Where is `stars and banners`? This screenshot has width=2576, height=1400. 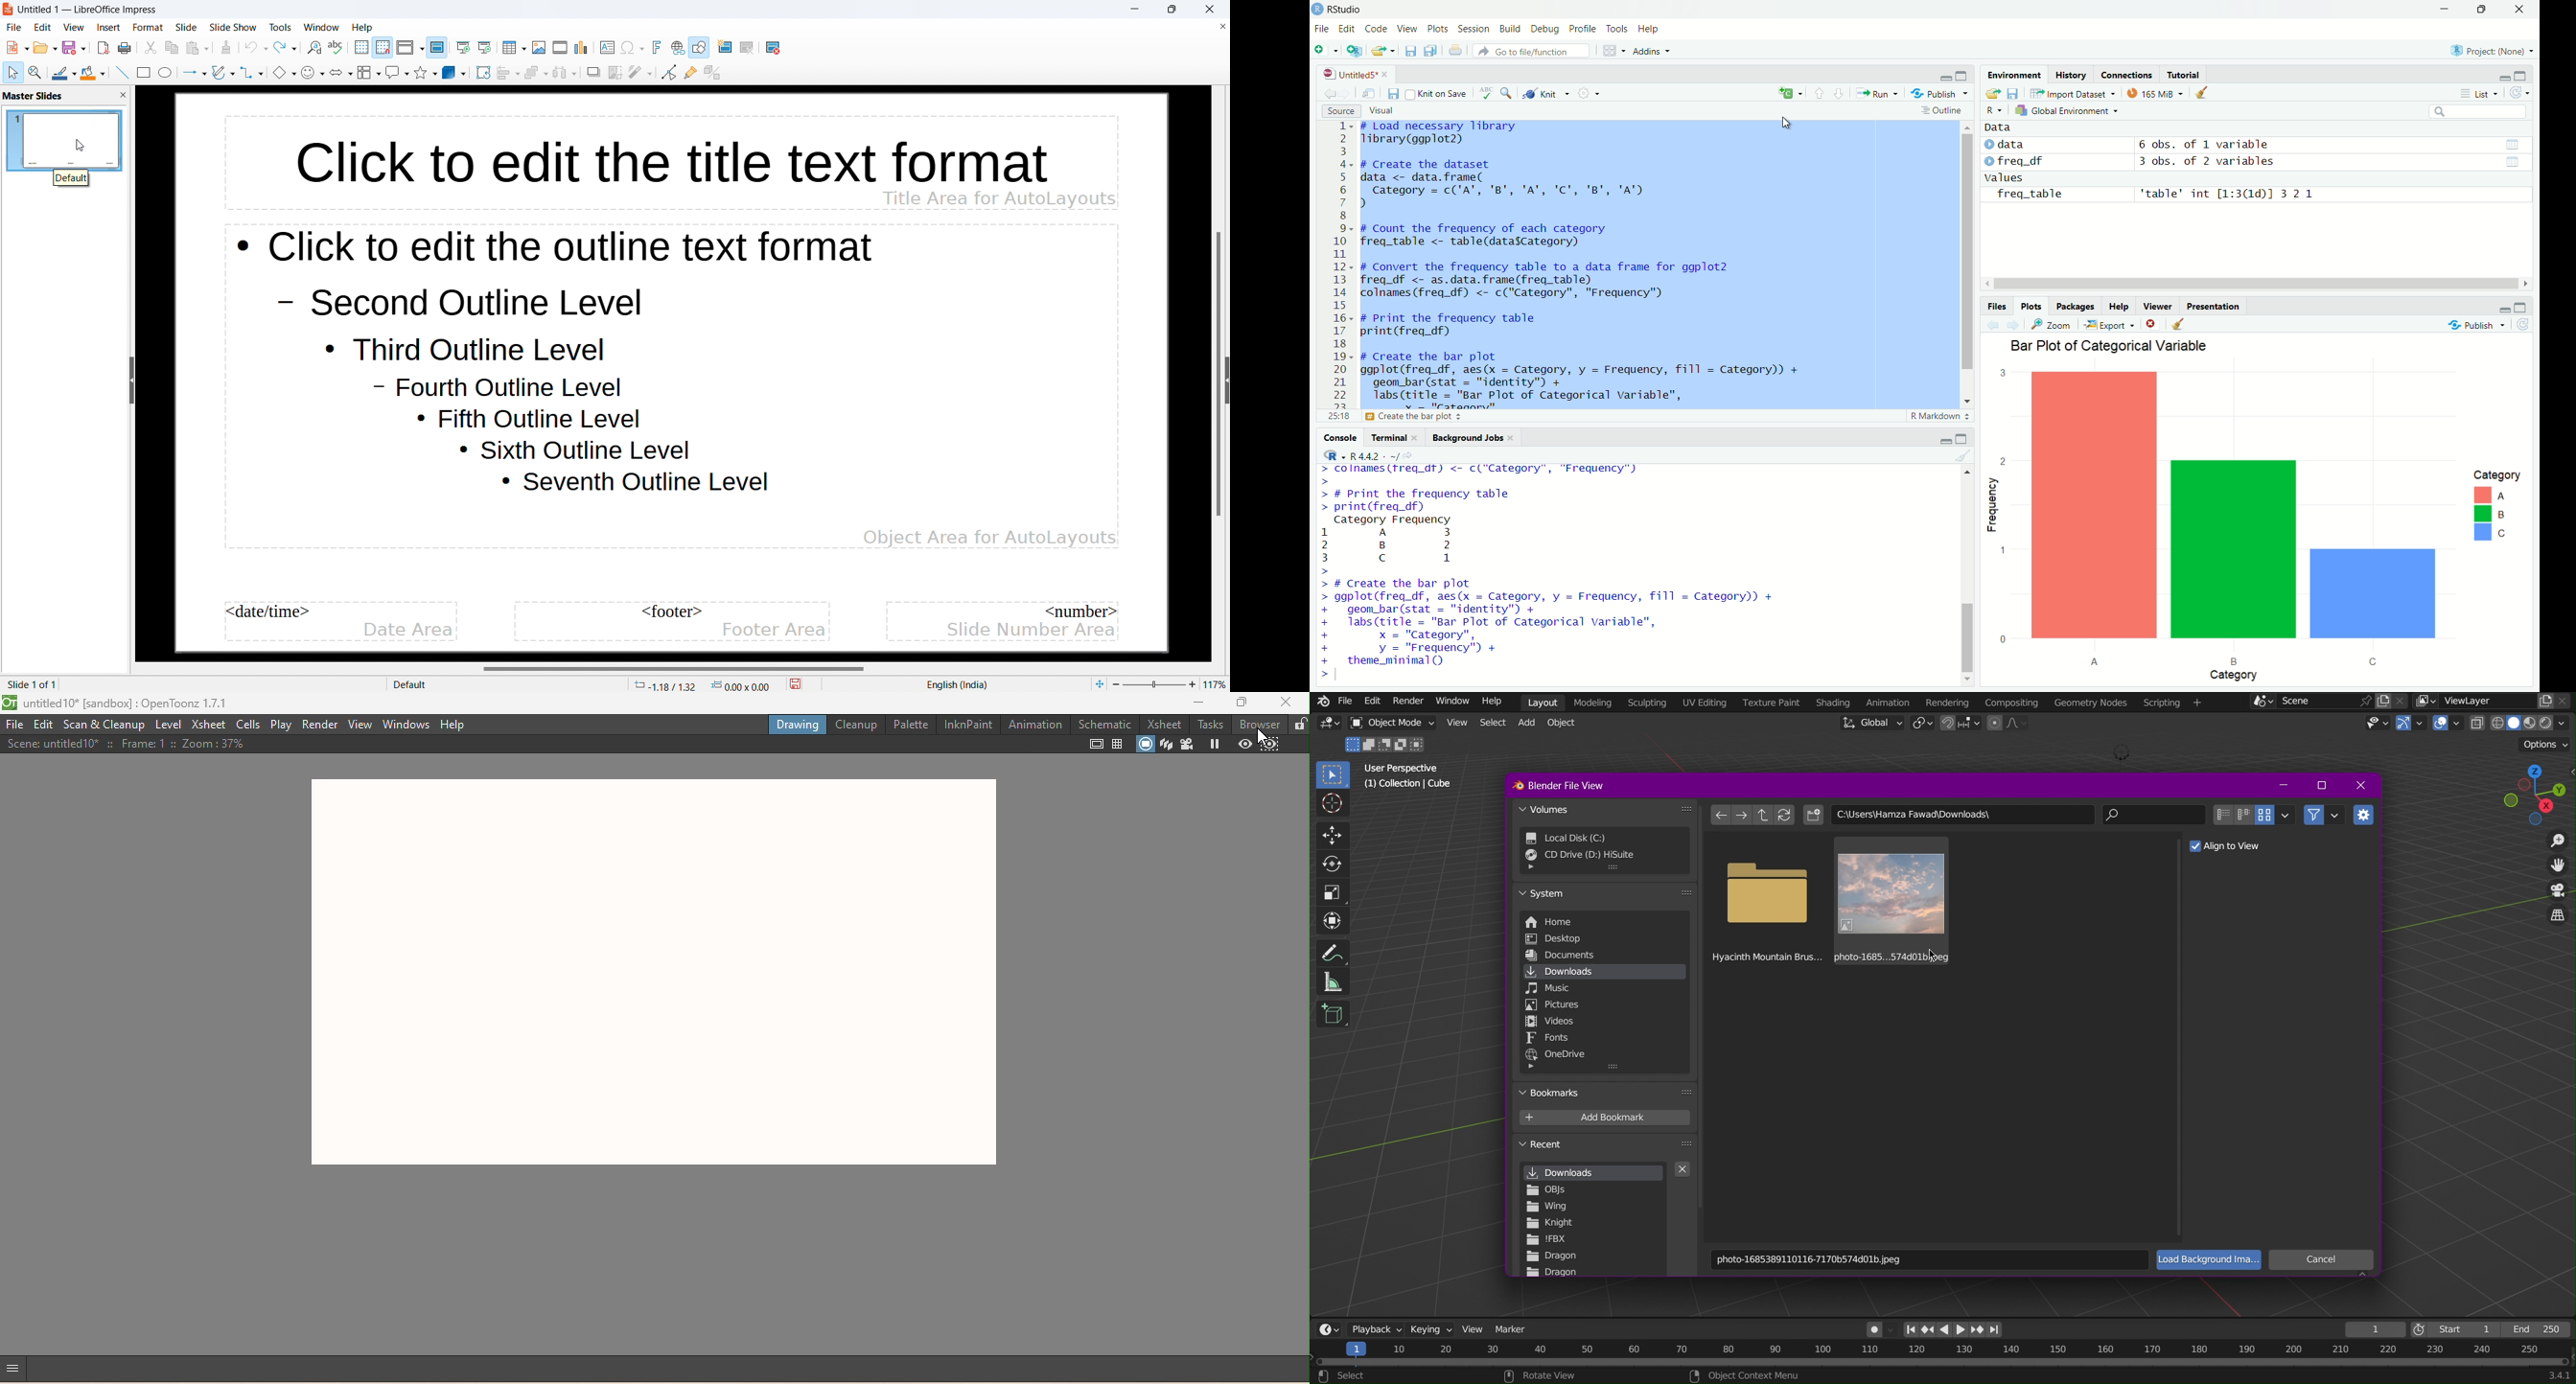 stars and banners is located at coordinates (426, 72).